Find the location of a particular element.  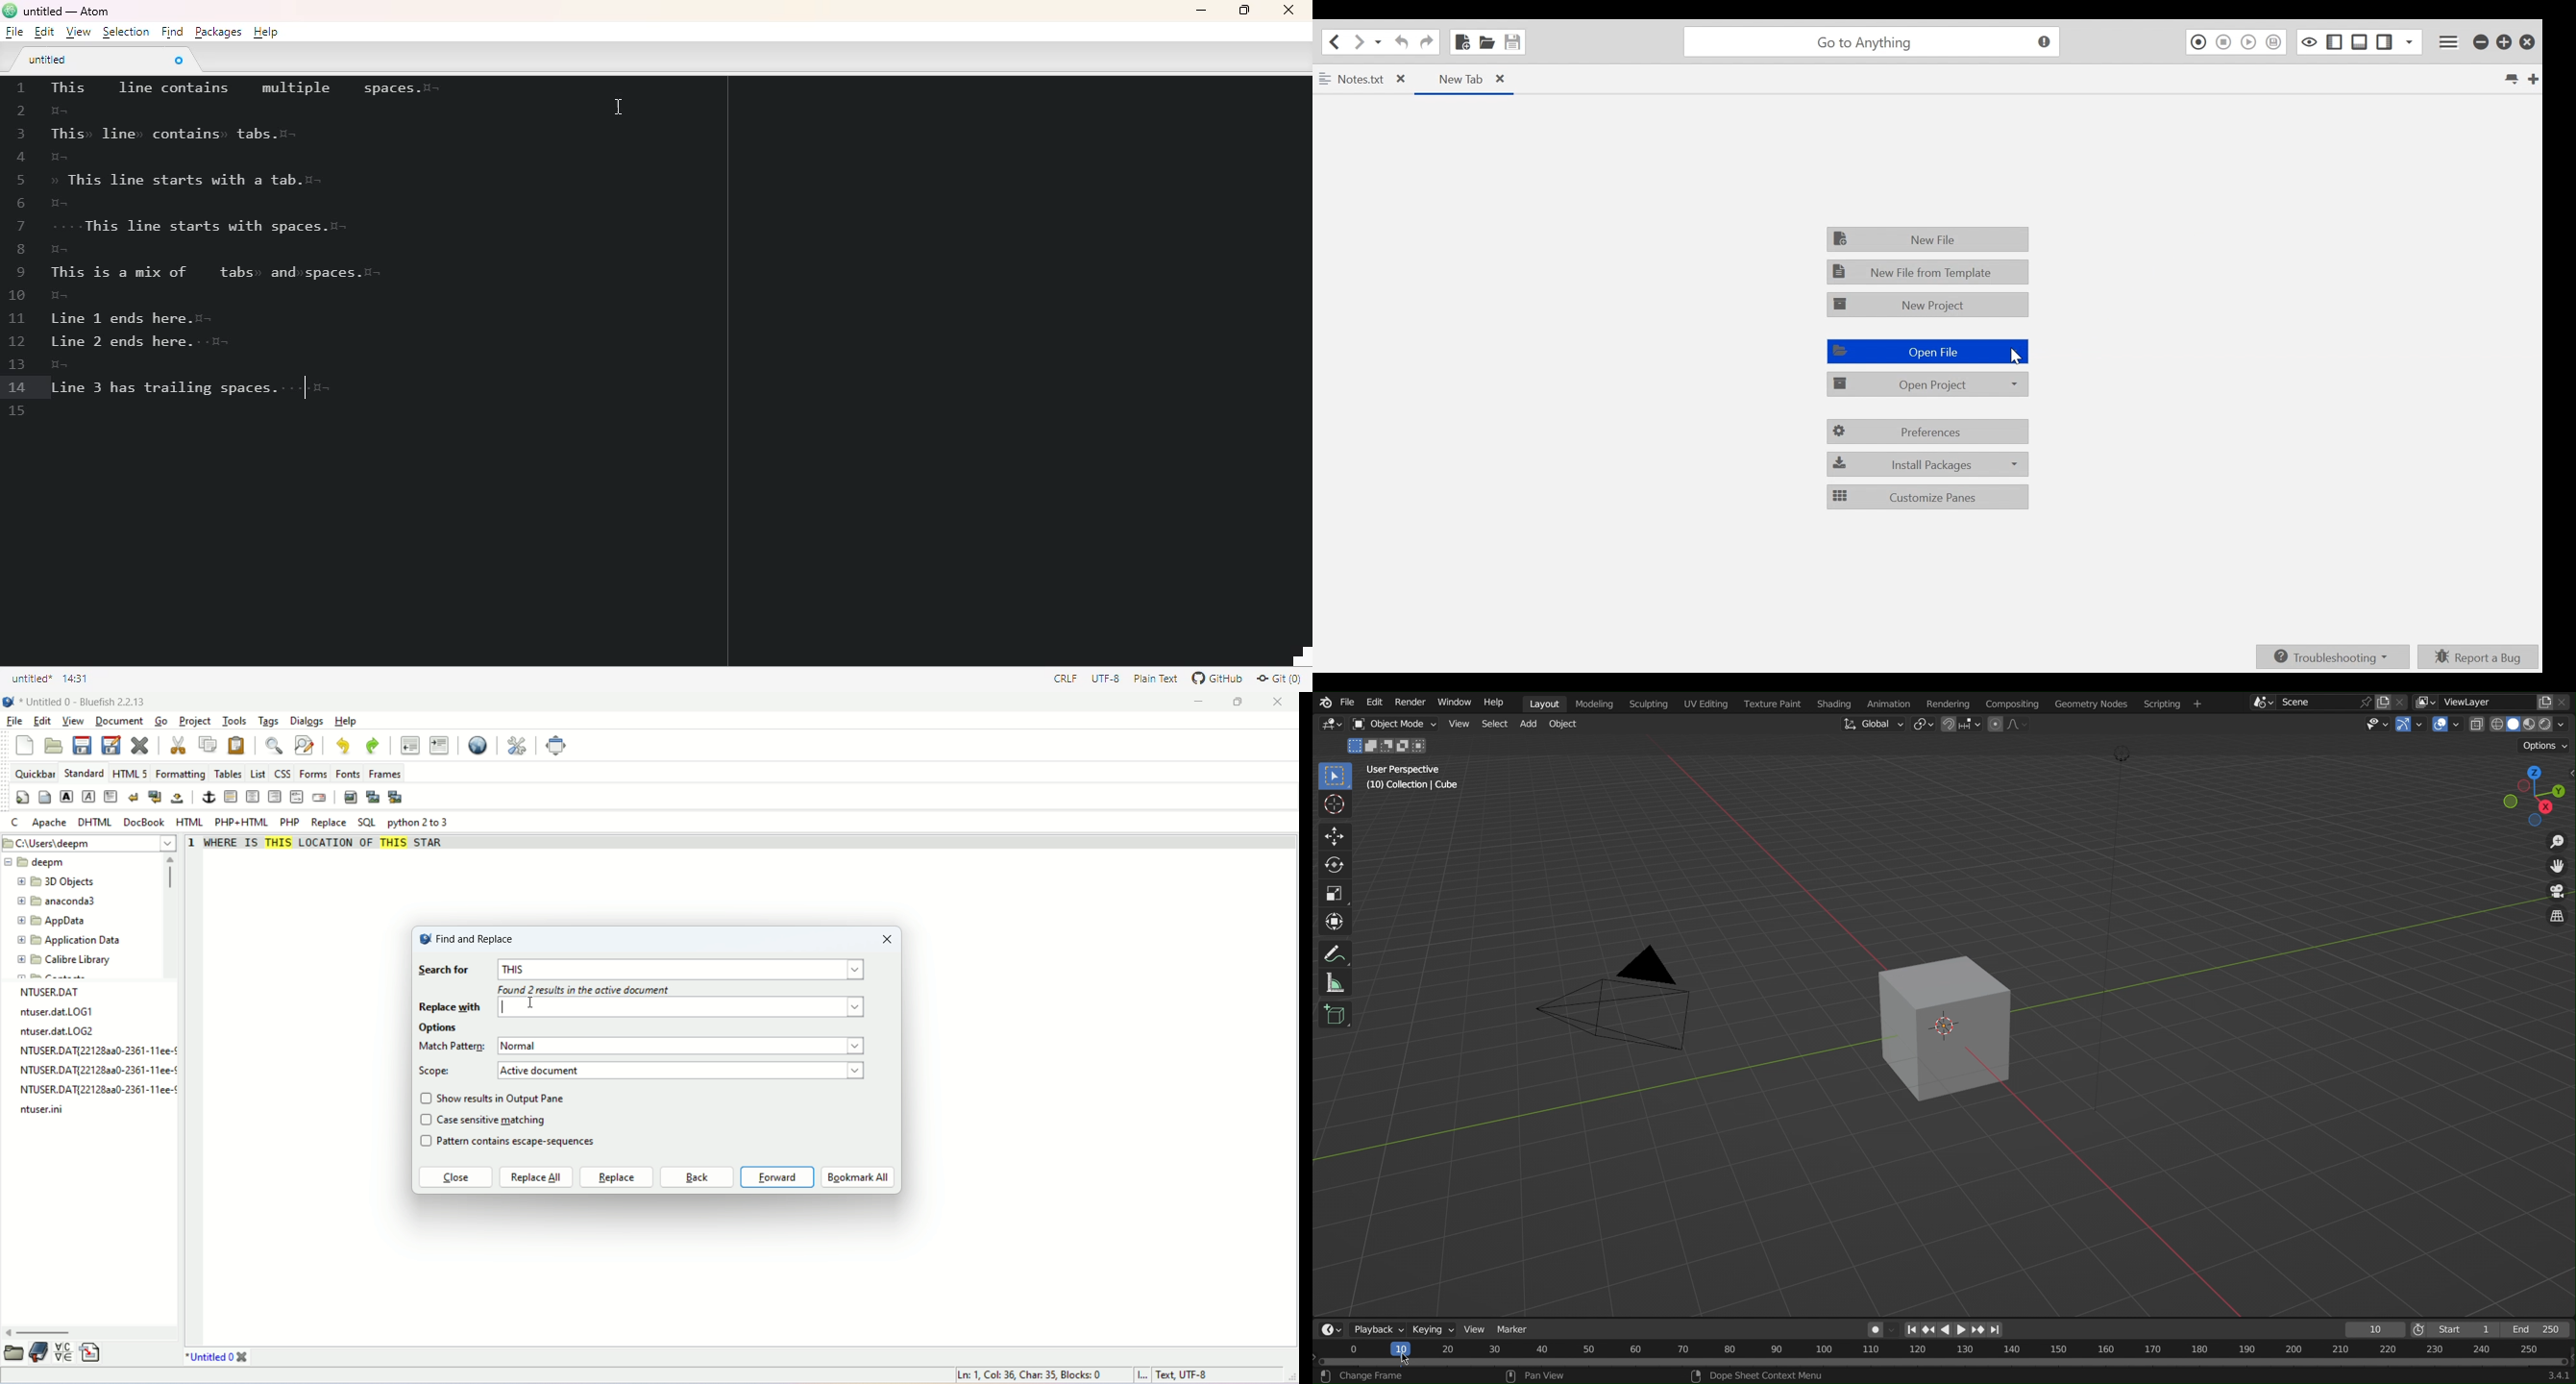

match pattern is located at coordinates (685, 1046).